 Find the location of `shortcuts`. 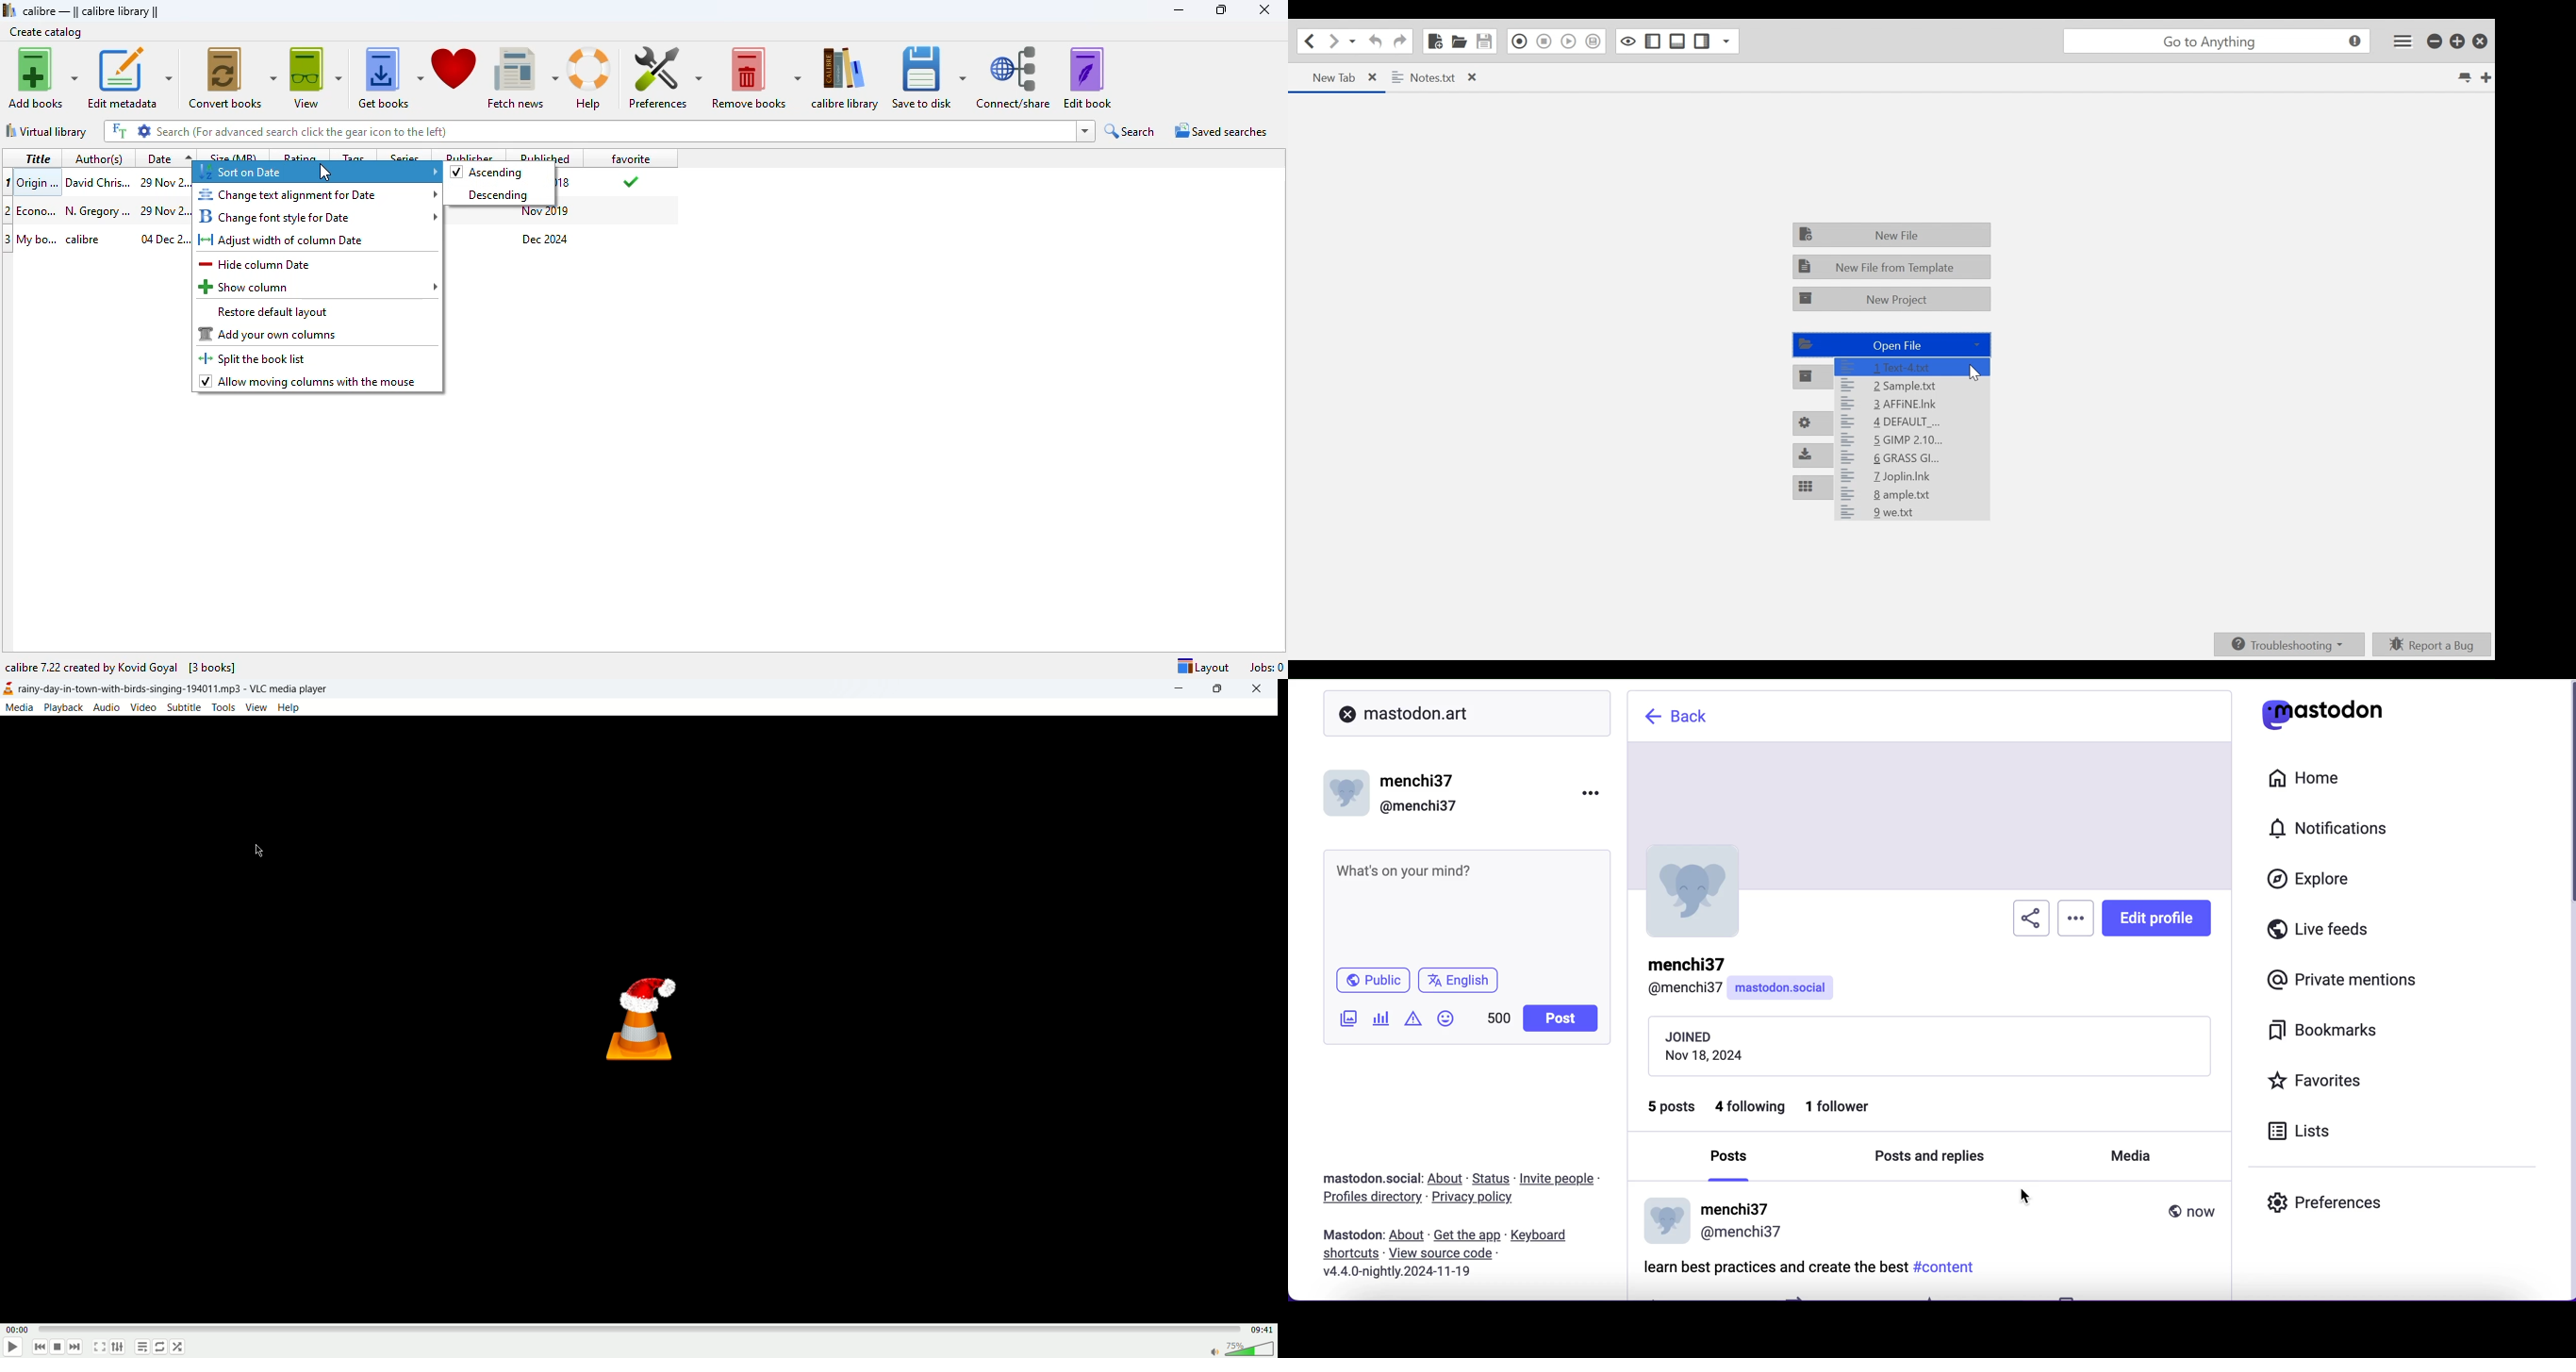

shortcuts is located at coordinates (1349, 1252).